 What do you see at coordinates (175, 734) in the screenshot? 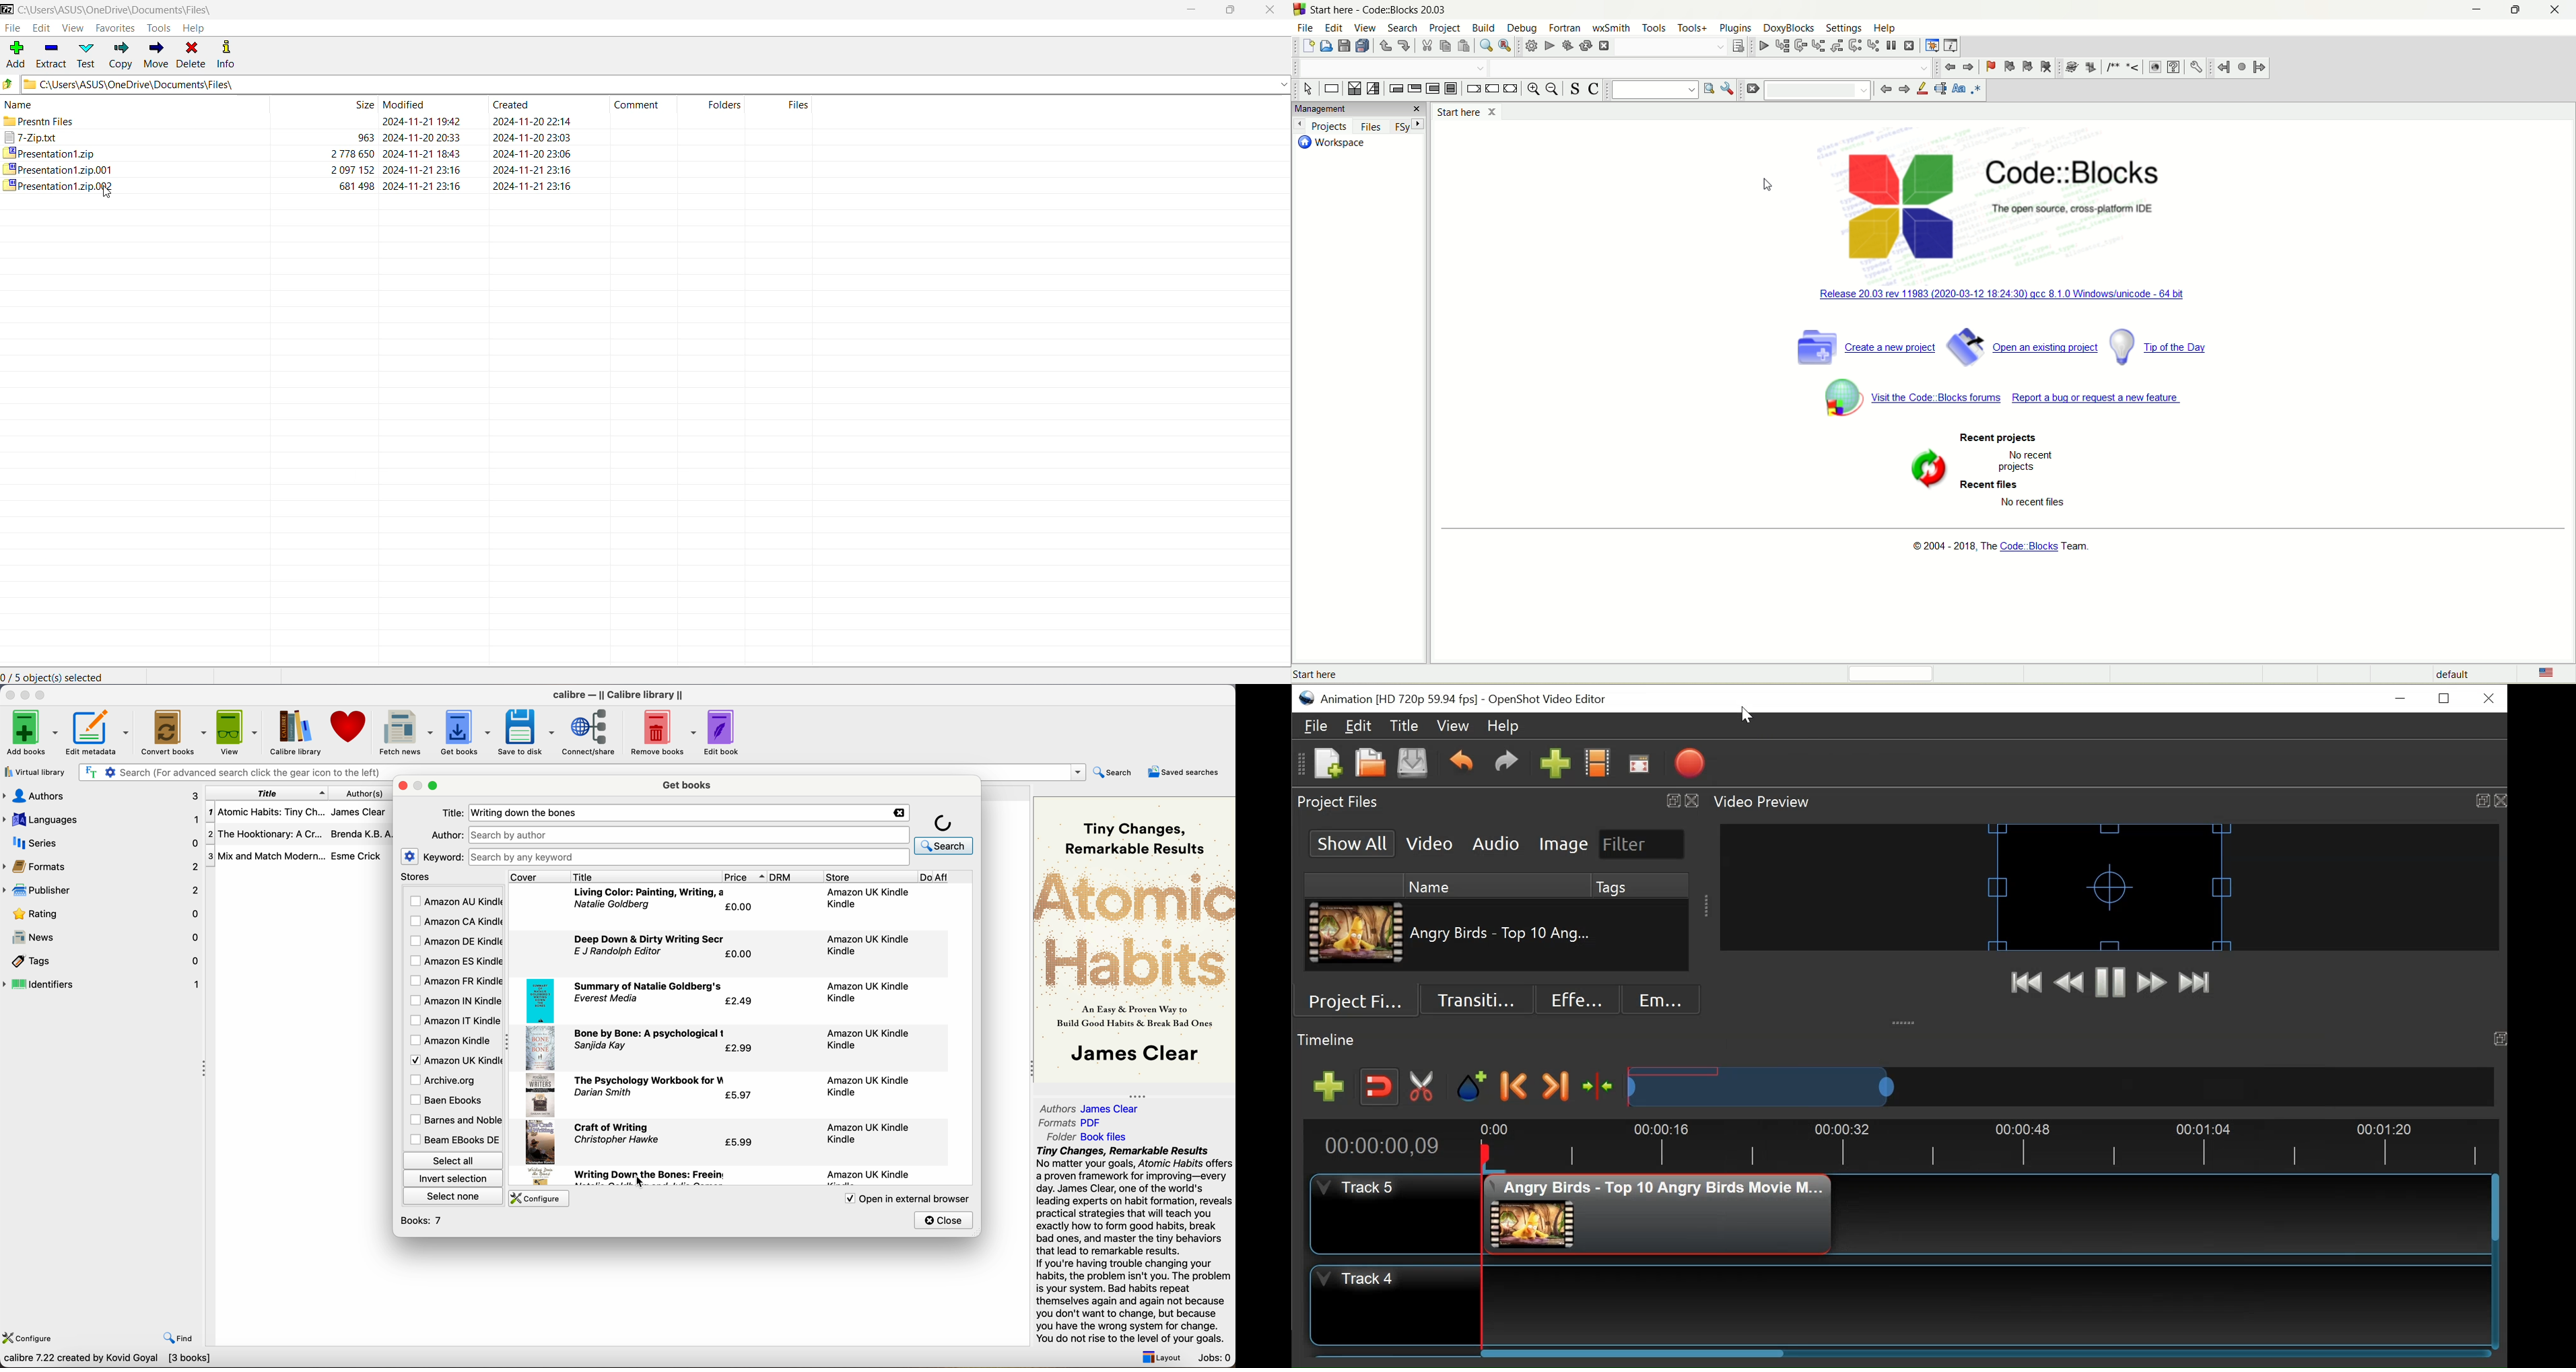
I see `convert books` at bounding box center [175, 734].